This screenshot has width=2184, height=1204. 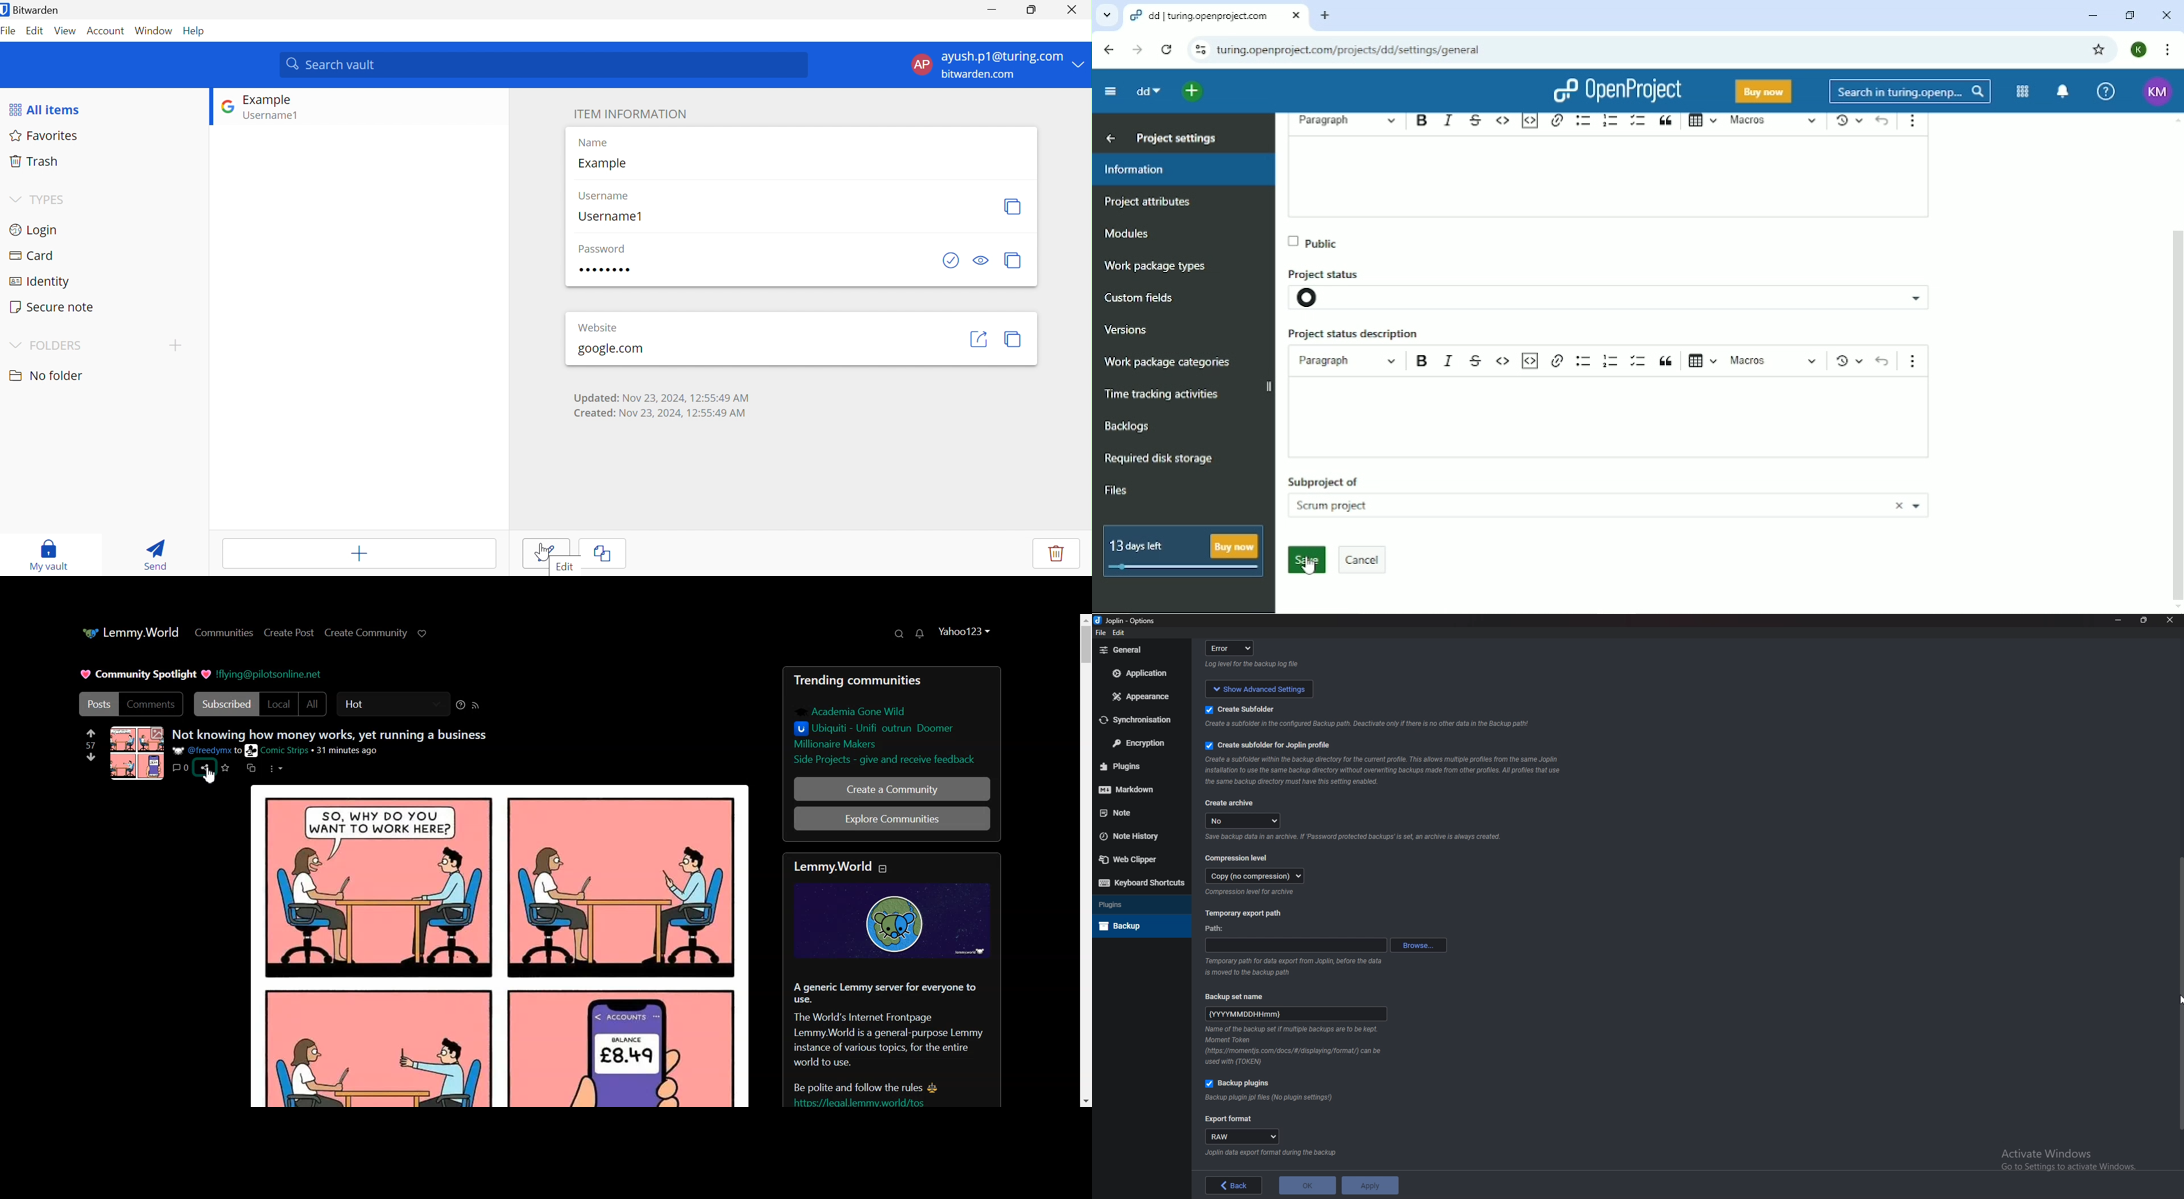 I want to click on name, so click(x=1297, y=1013).